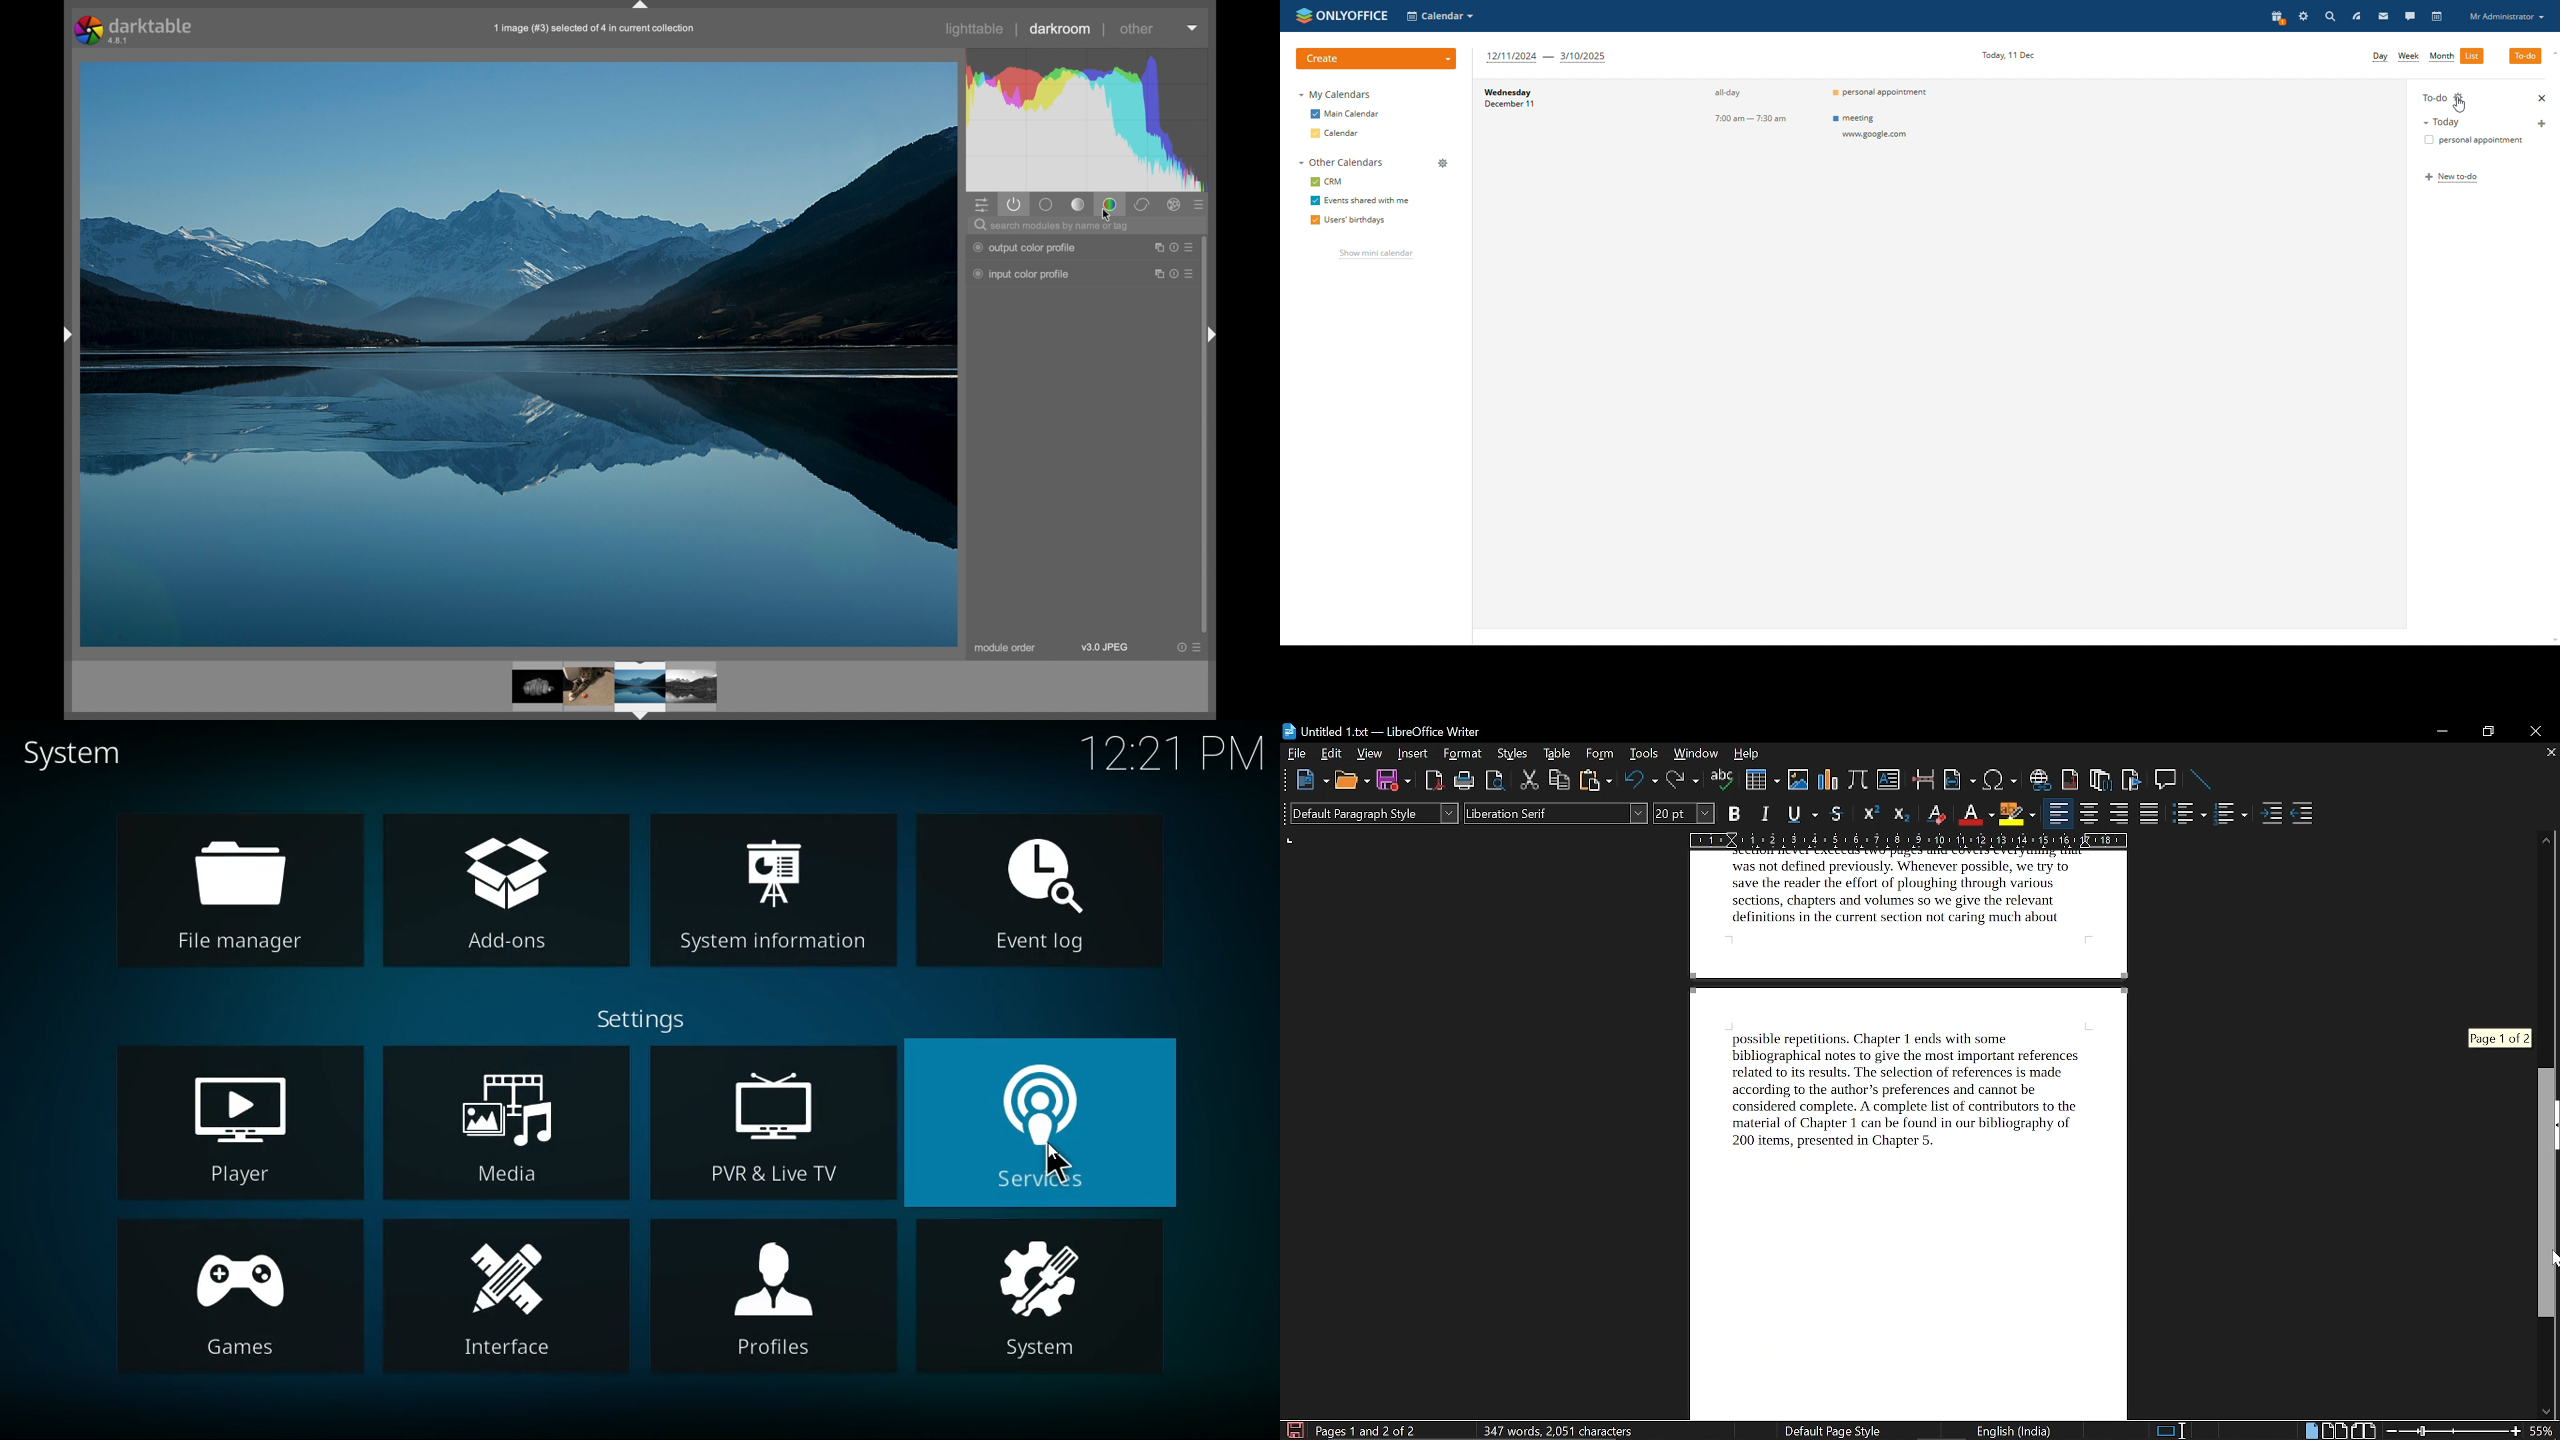 The width and height of the screenshot is (2576, 1456). I want to click on input color profiles, so click(1021, 275).